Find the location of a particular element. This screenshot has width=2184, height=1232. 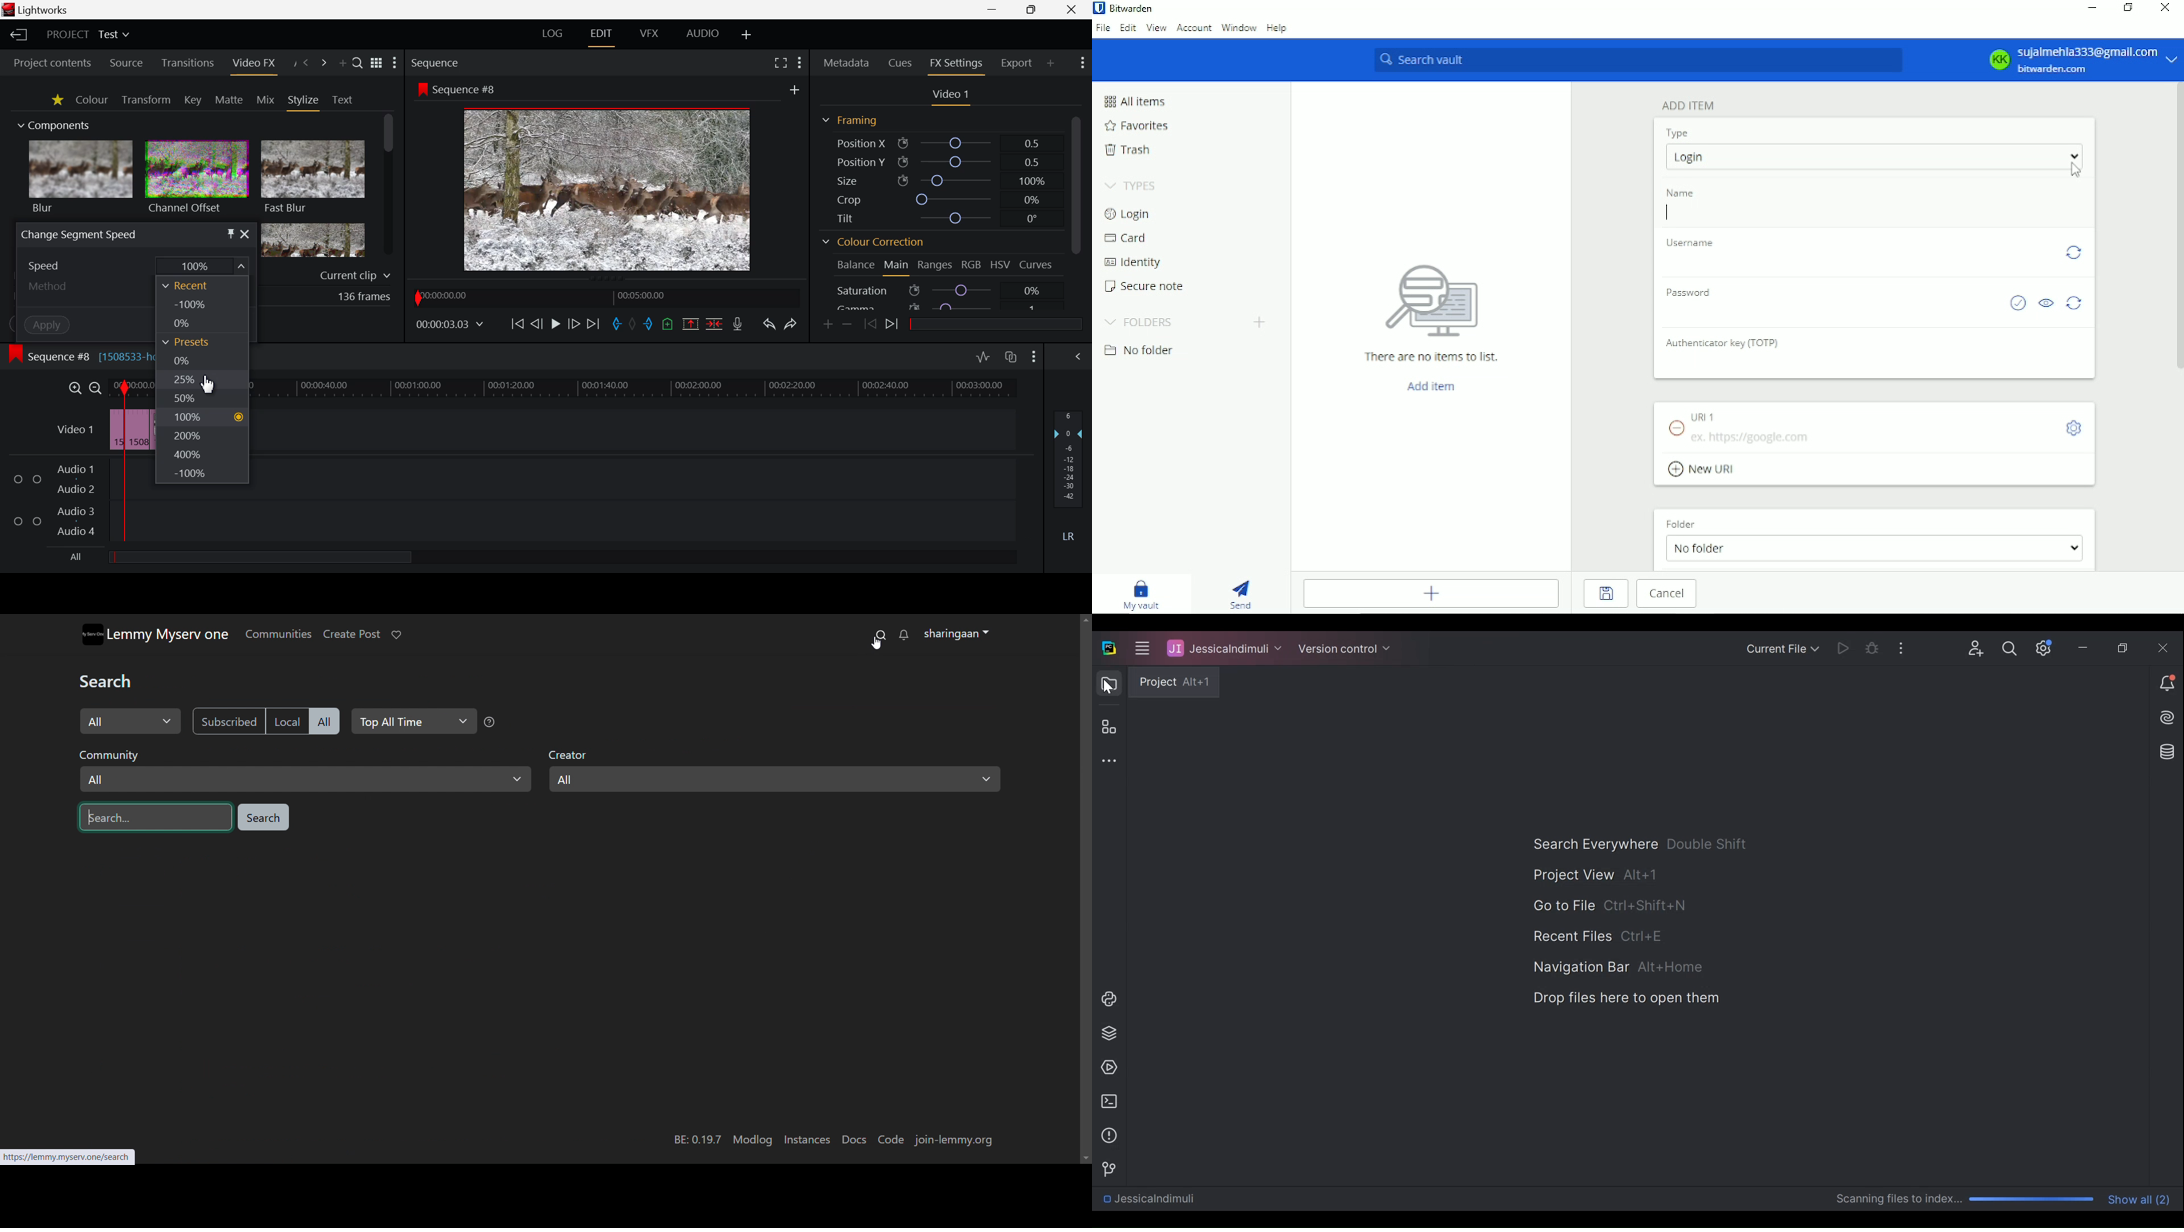

Save is located at coordinates (1605, 594).